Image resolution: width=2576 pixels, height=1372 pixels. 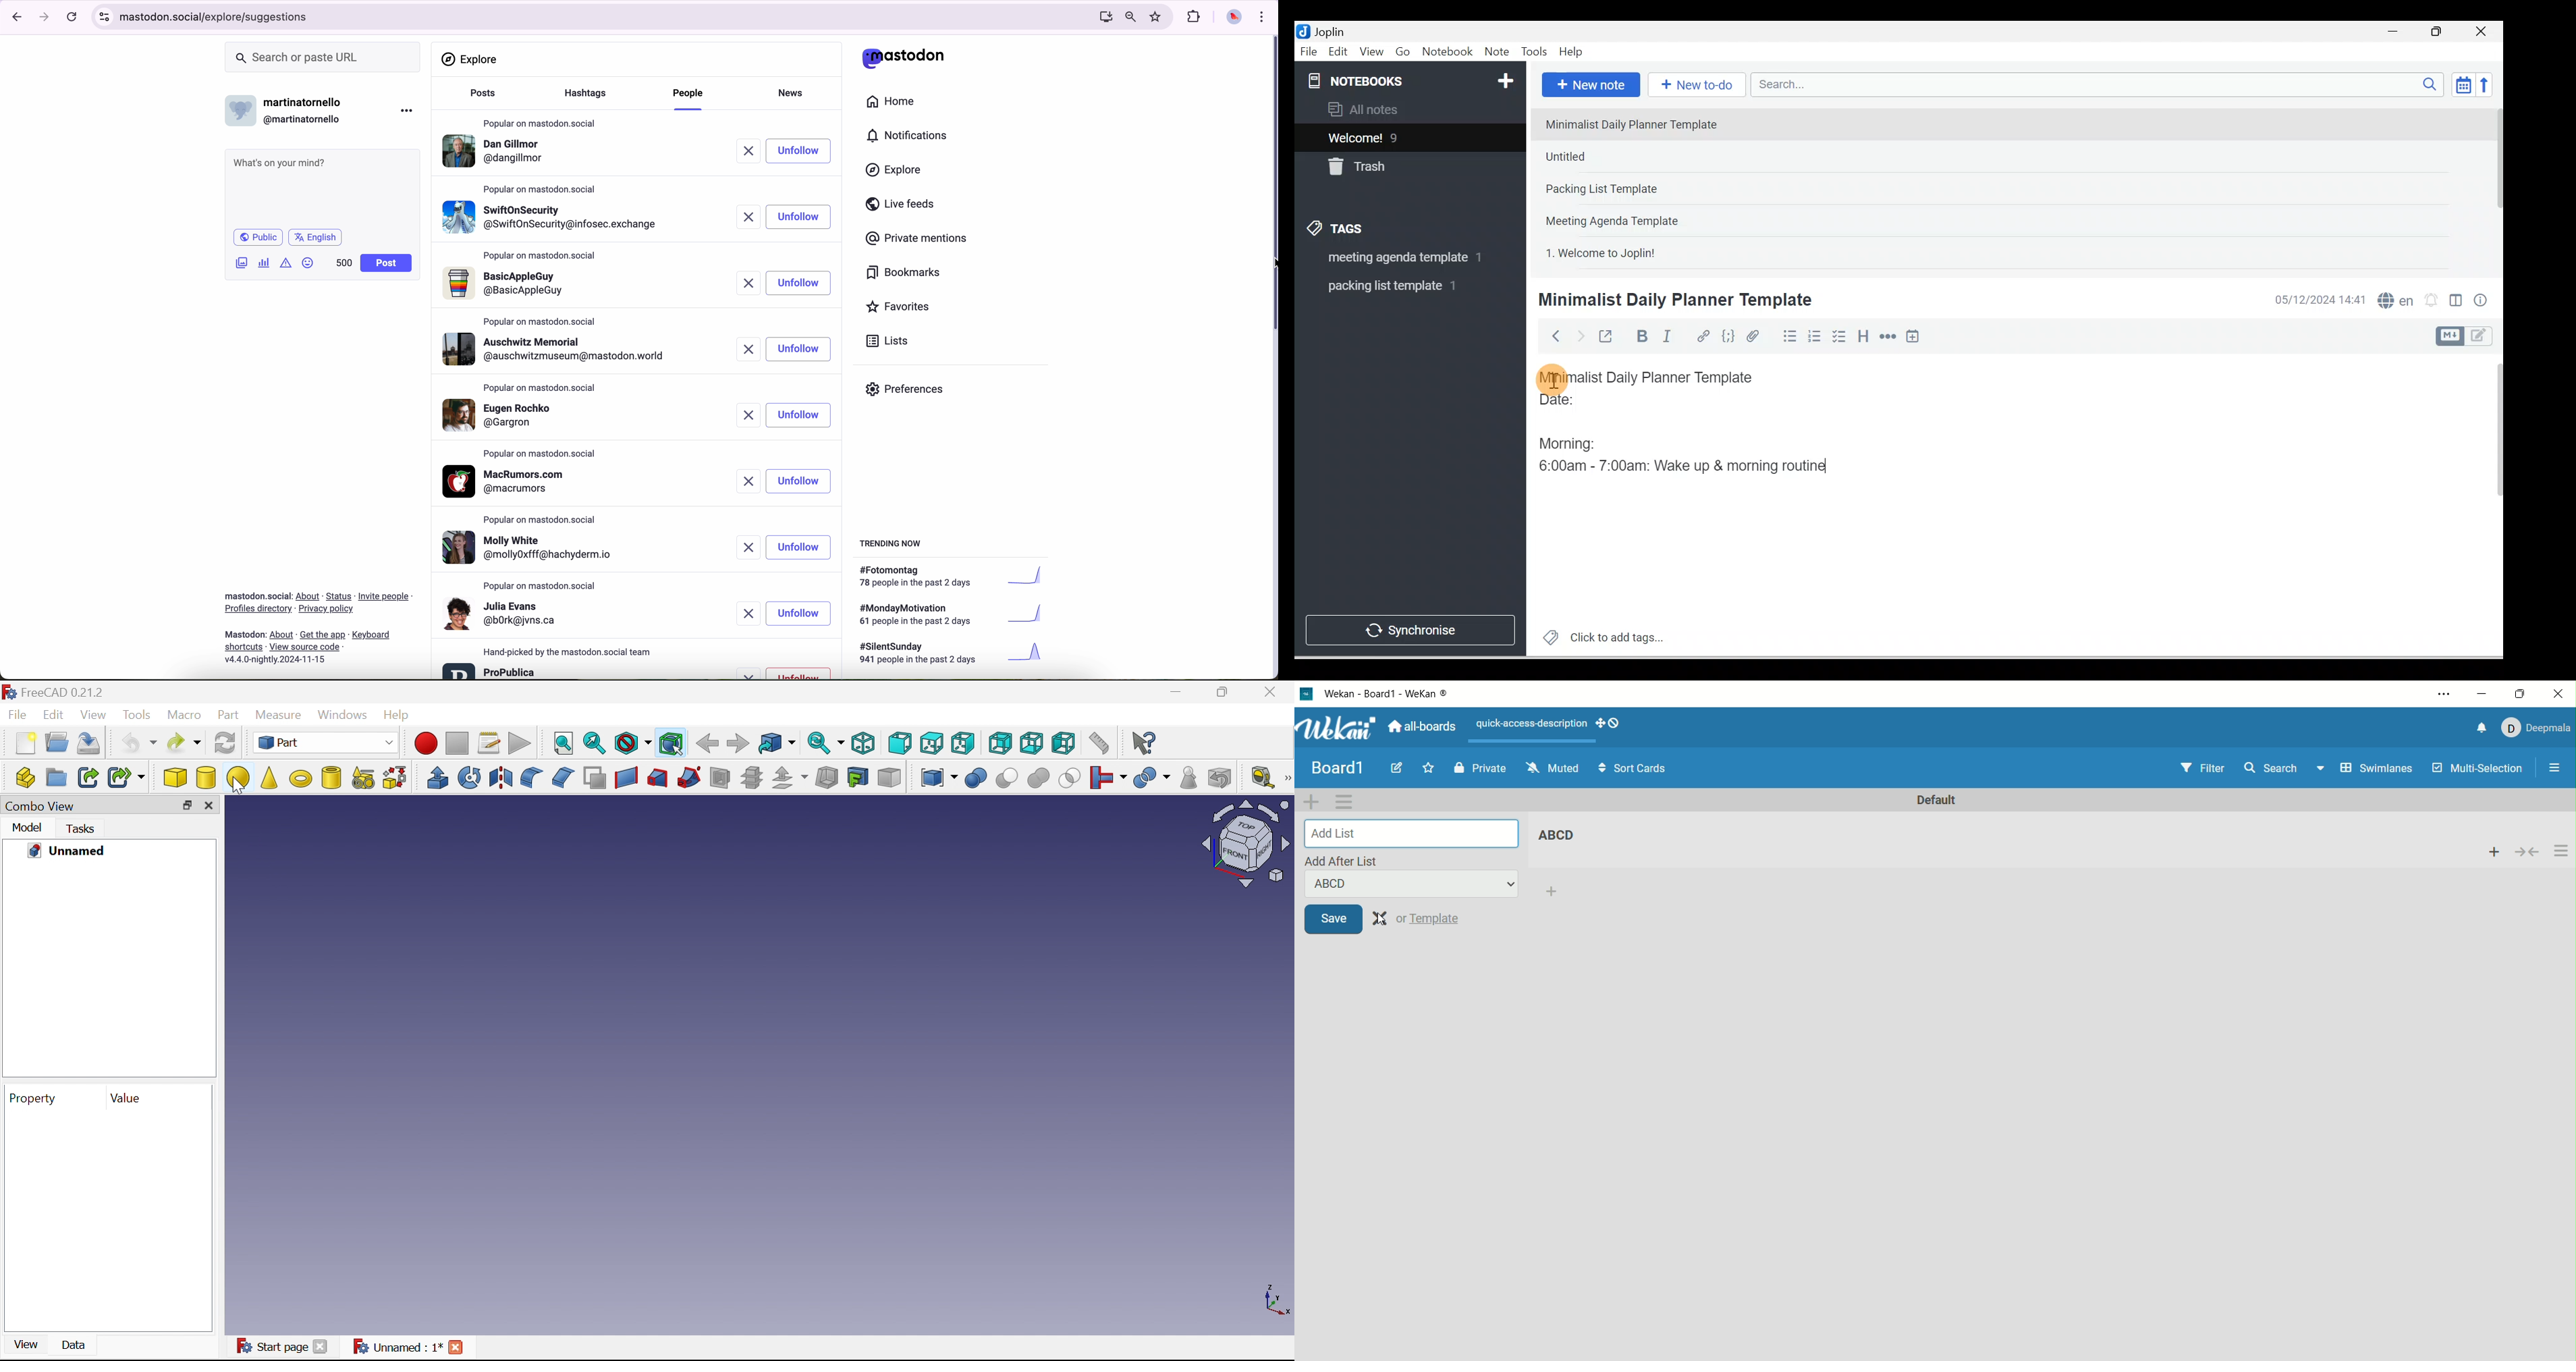 I want to click on FreeCAD 0.21.1, so click(x=57, y=693).